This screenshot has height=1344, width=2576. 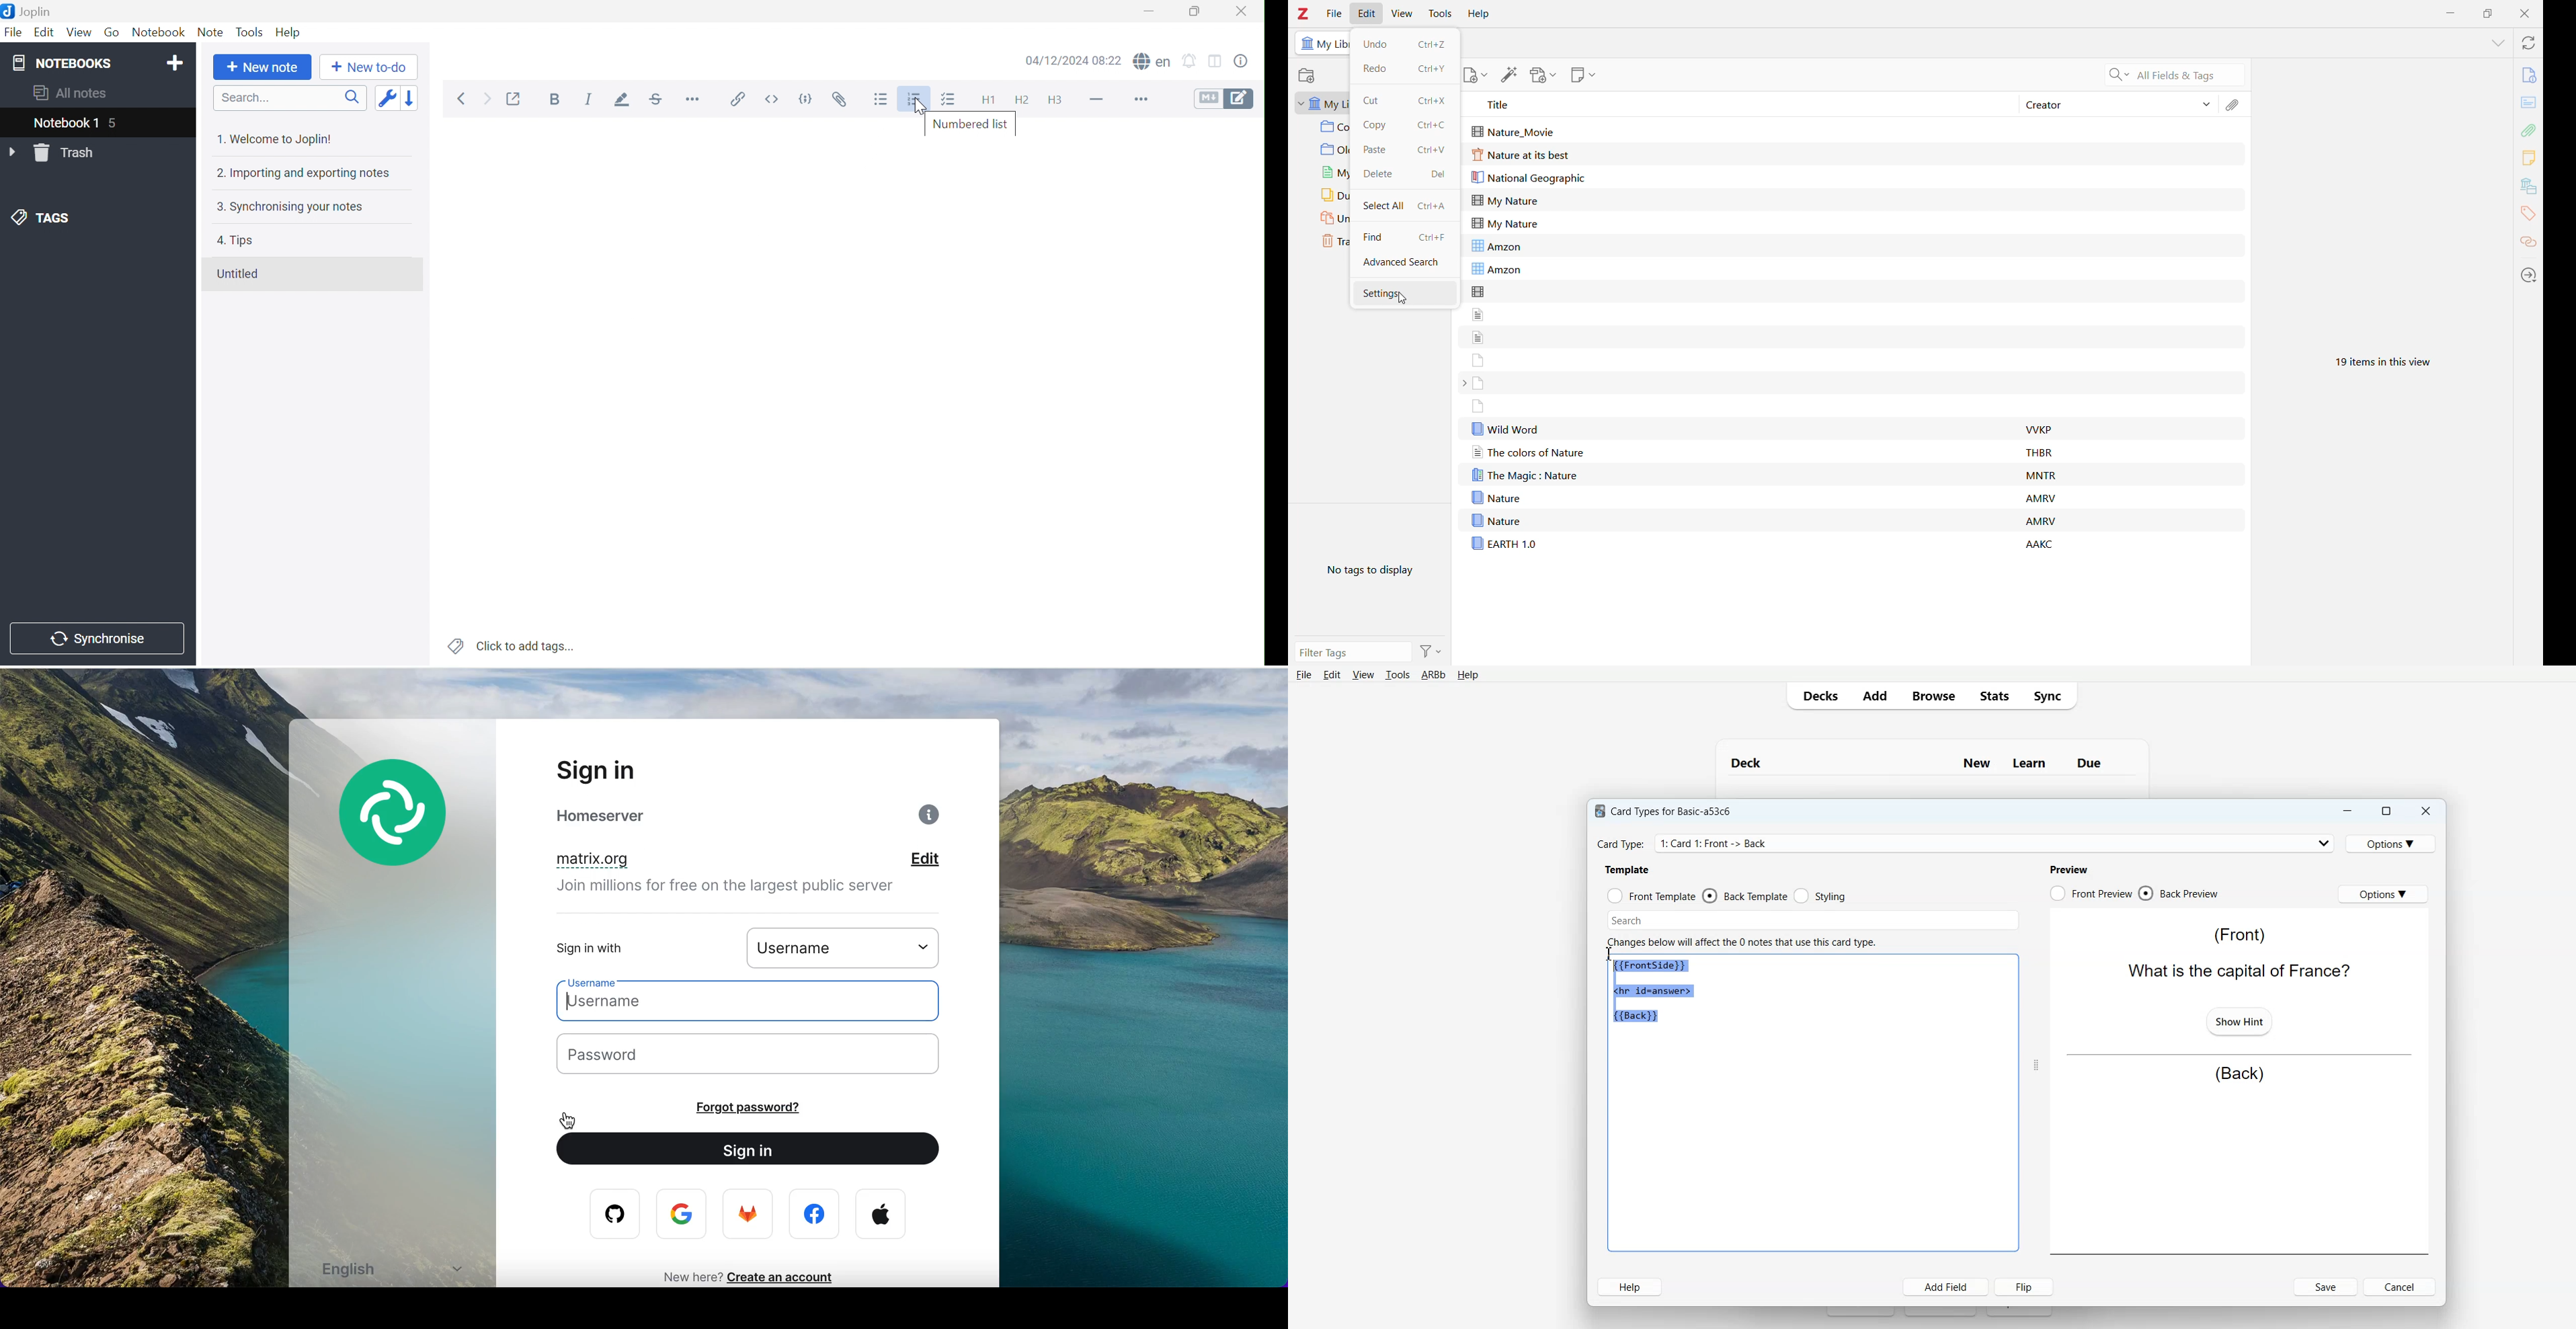 I want to click on 2. Importing and exporting notes, so click(x=302, y=173).